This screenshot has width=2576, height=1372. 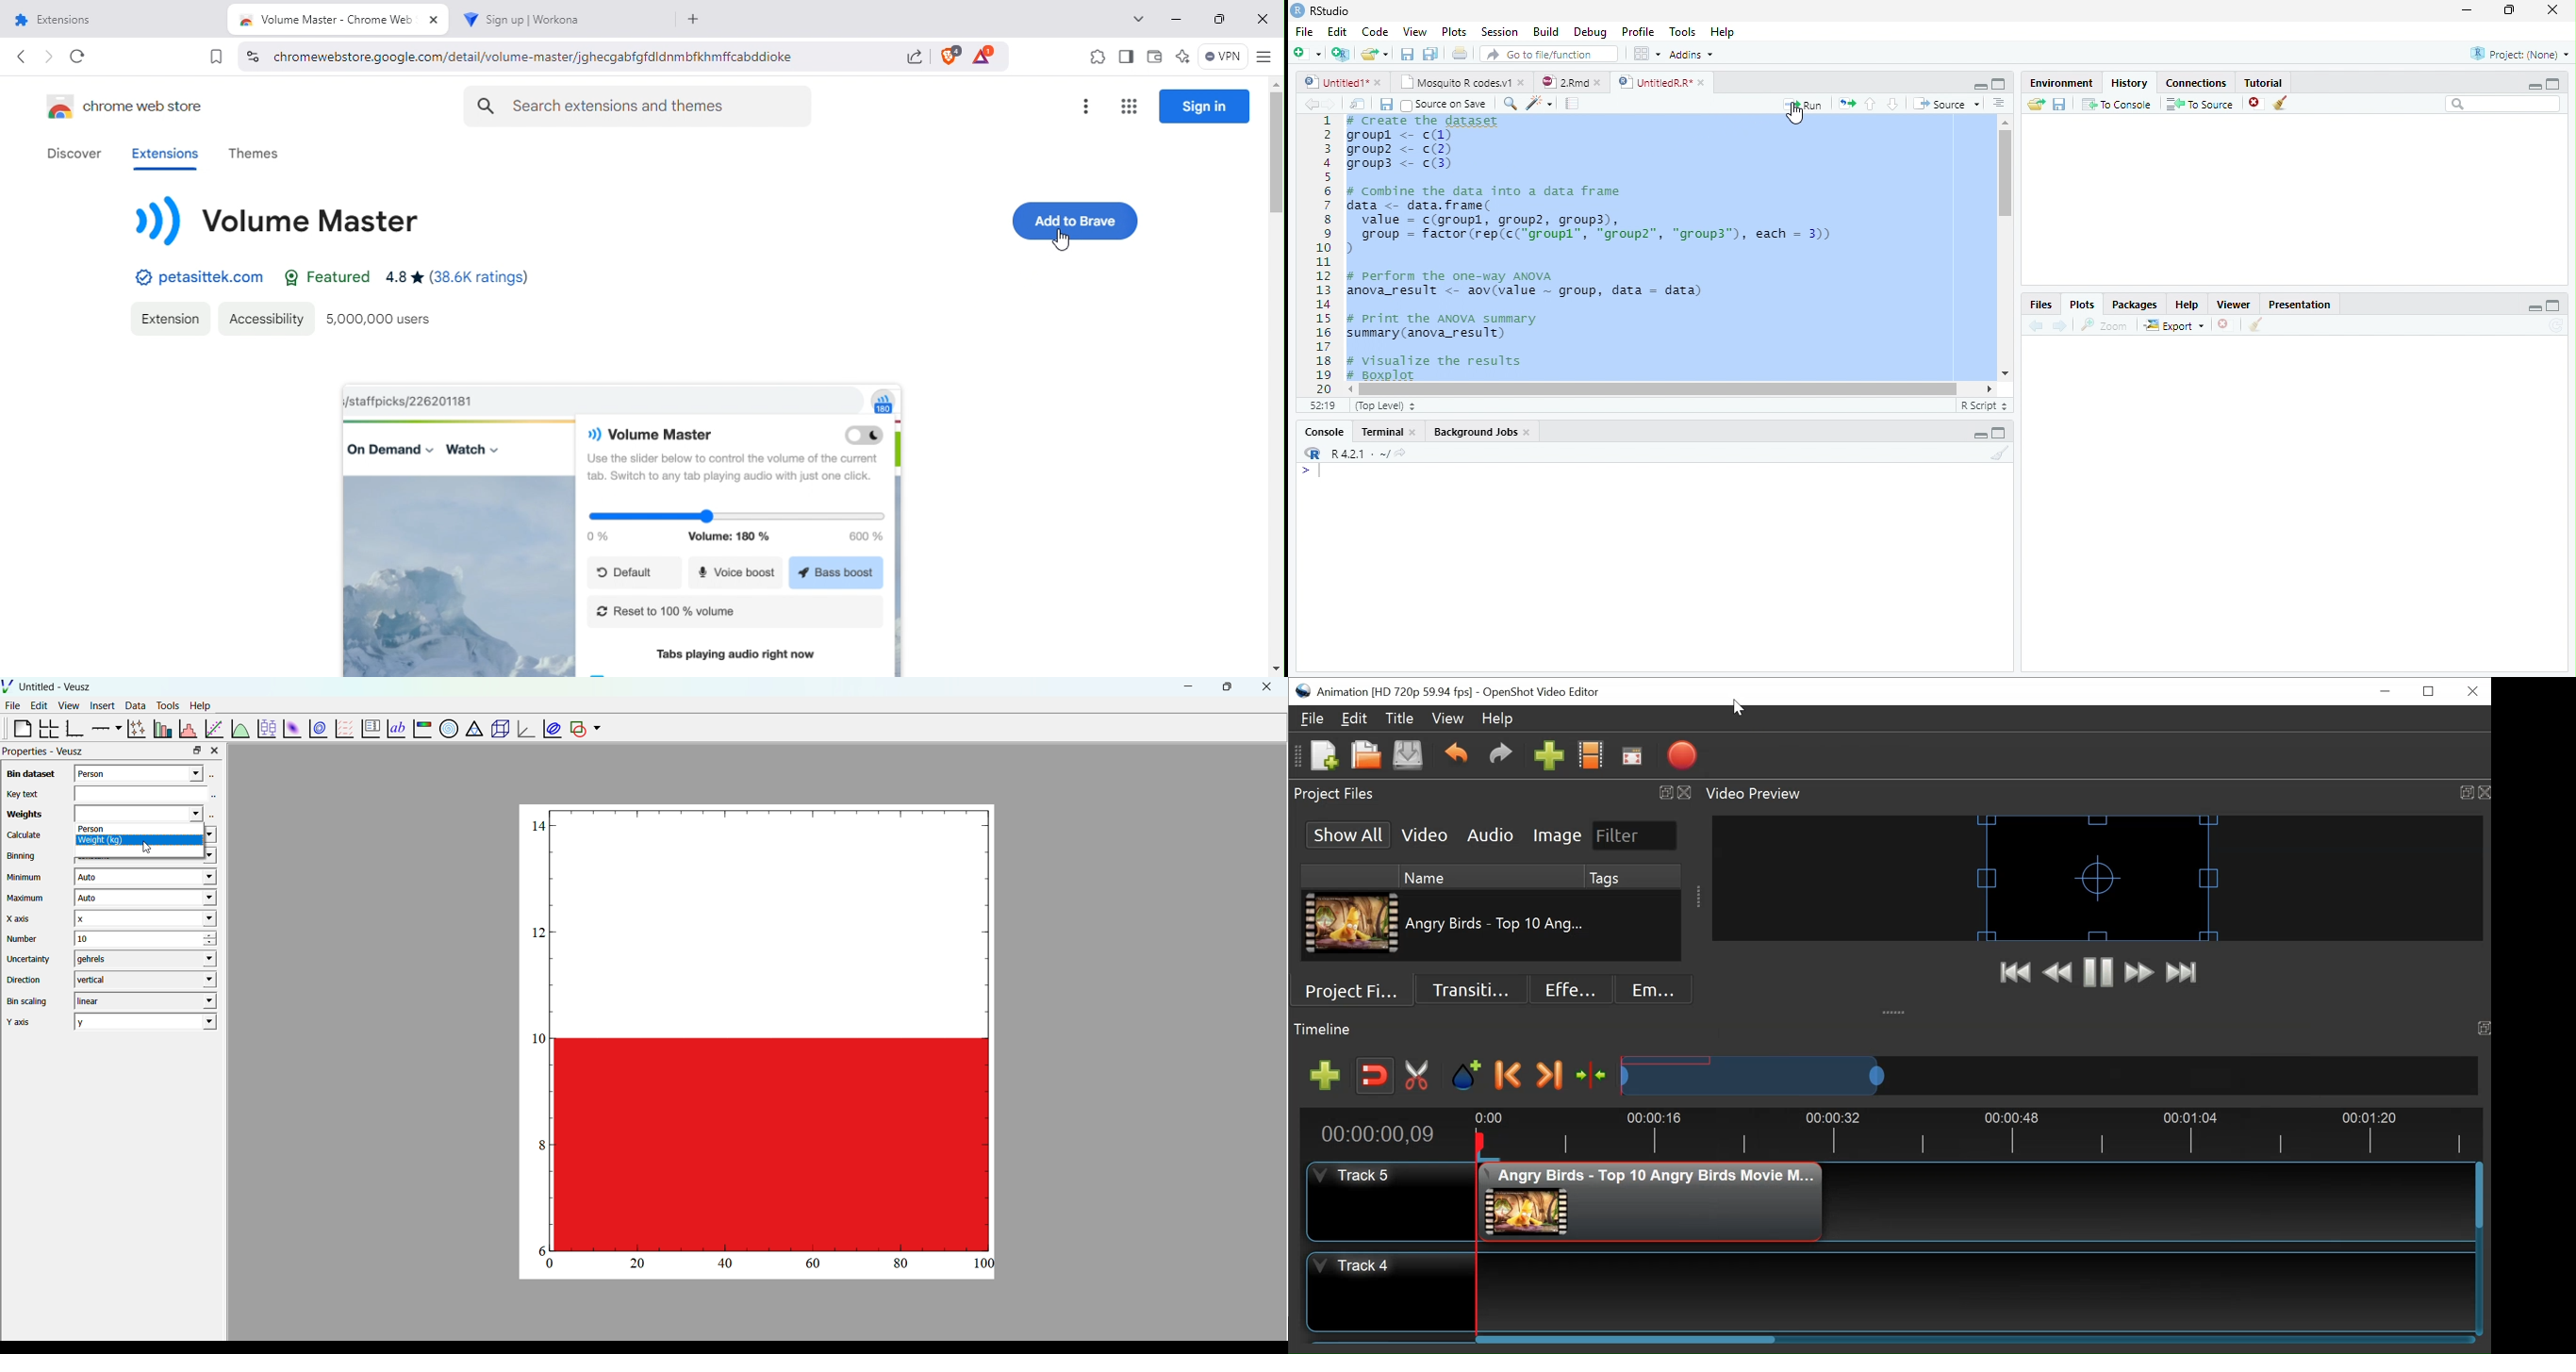 I want to click on Scrollbar, so click(x=2003, y=248).